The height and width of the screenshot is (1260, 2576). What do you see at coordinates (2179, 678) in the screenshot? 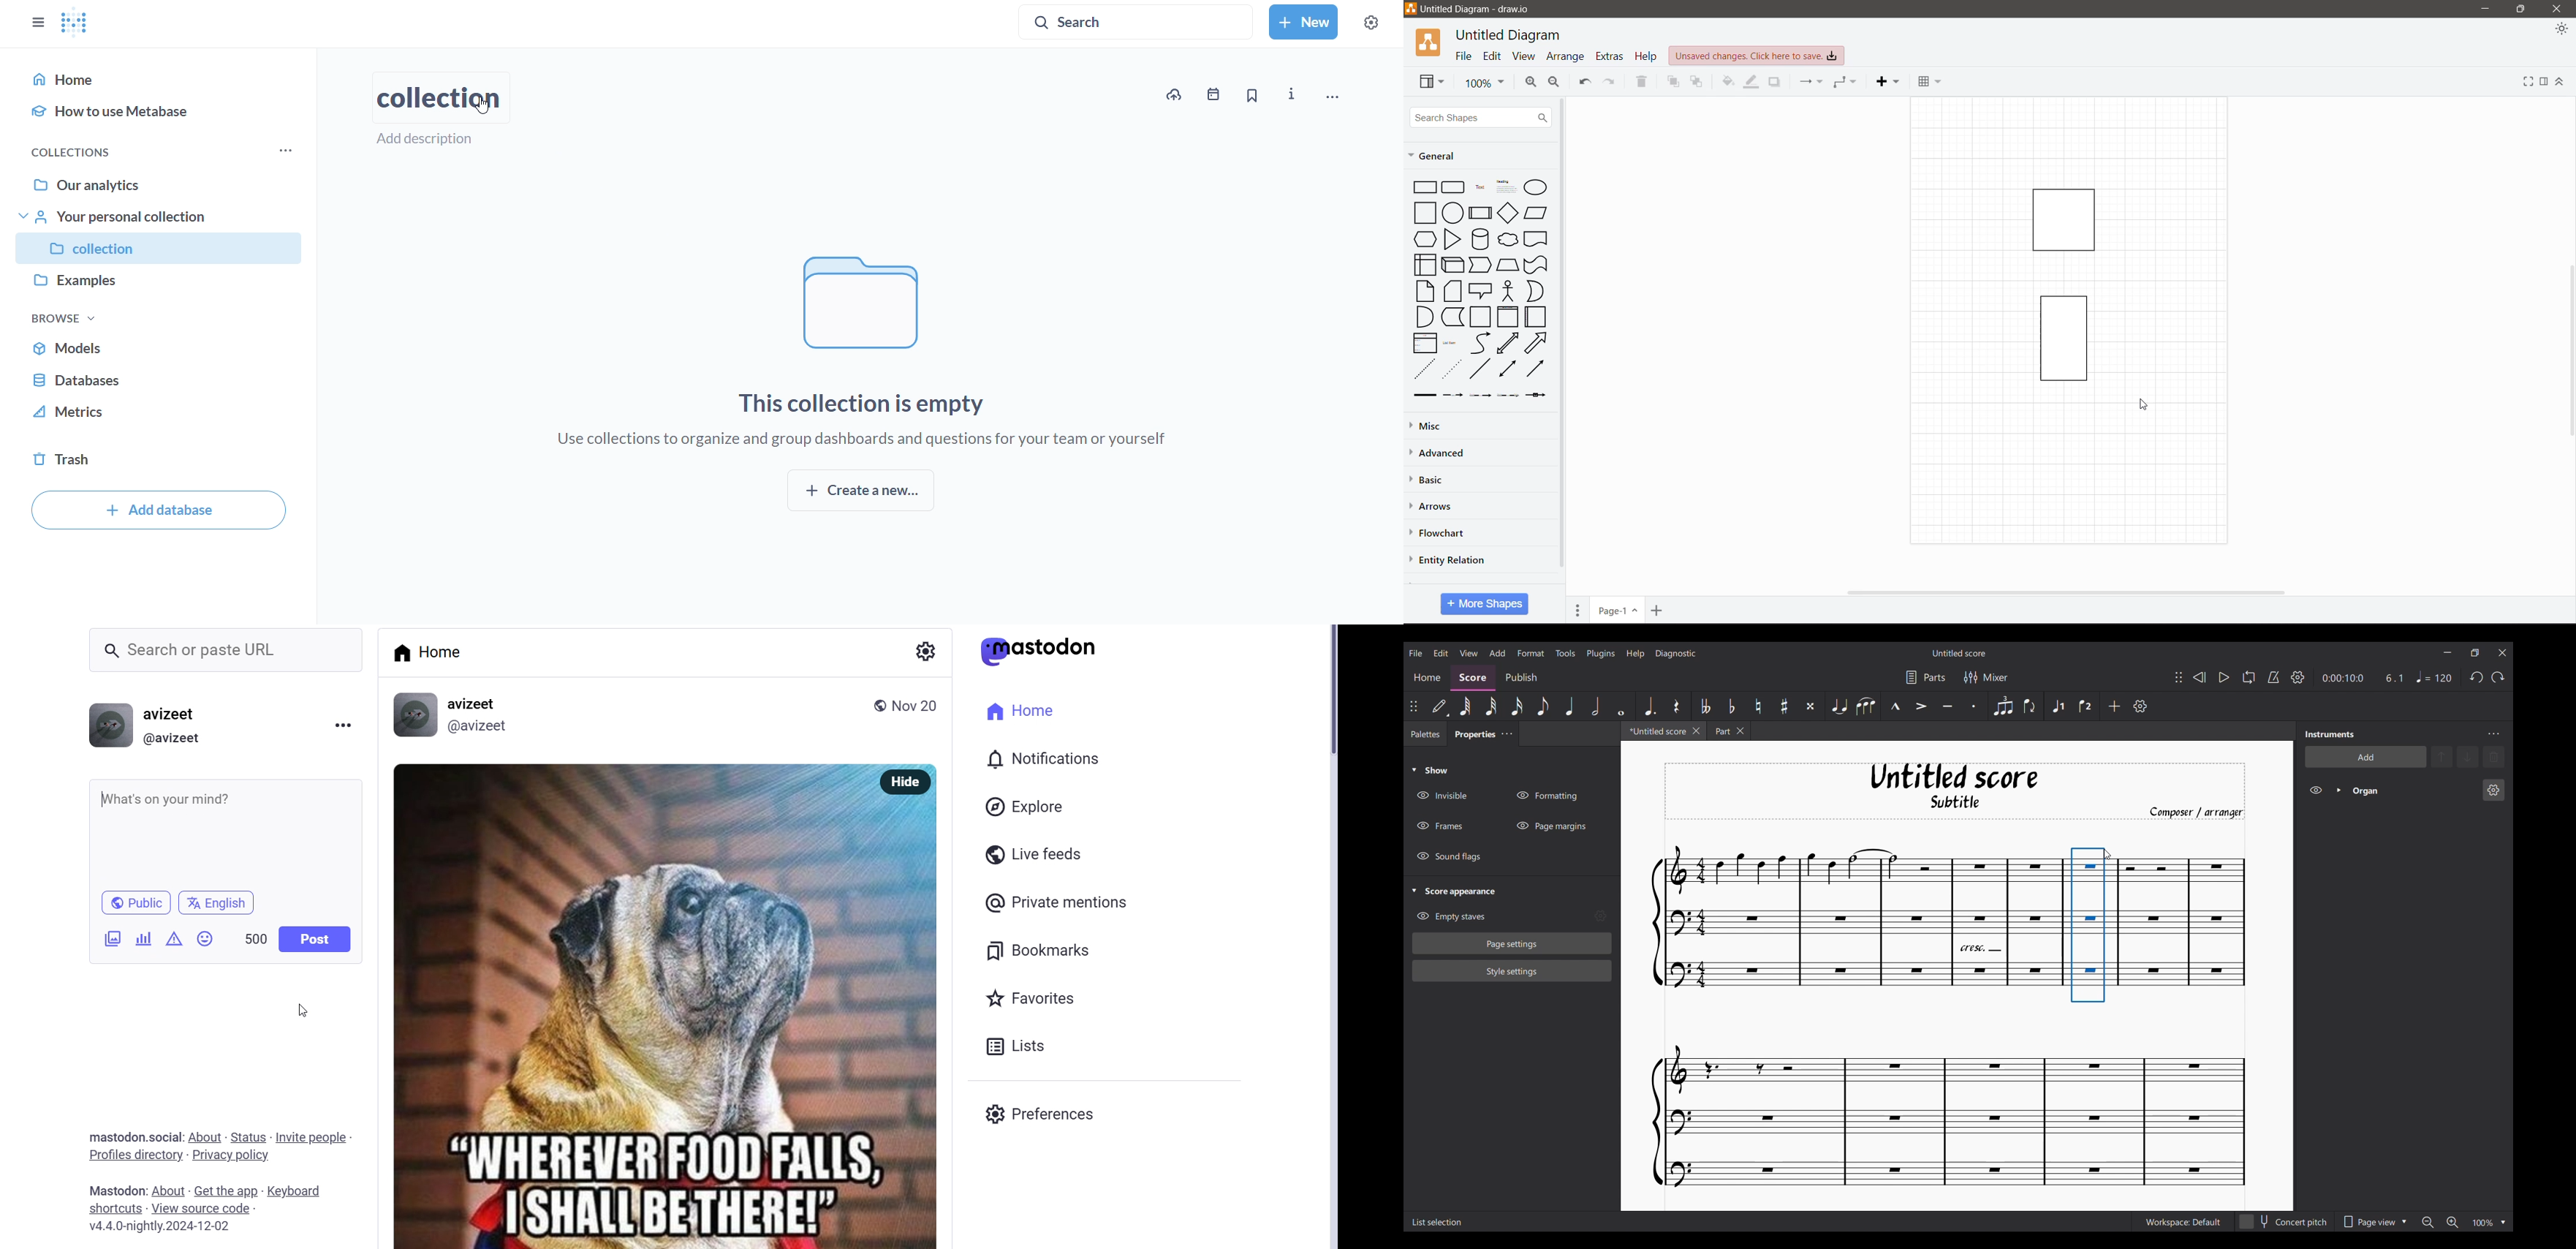
I see `Change position of toolbar attached` at bounding box center [2179, 678].